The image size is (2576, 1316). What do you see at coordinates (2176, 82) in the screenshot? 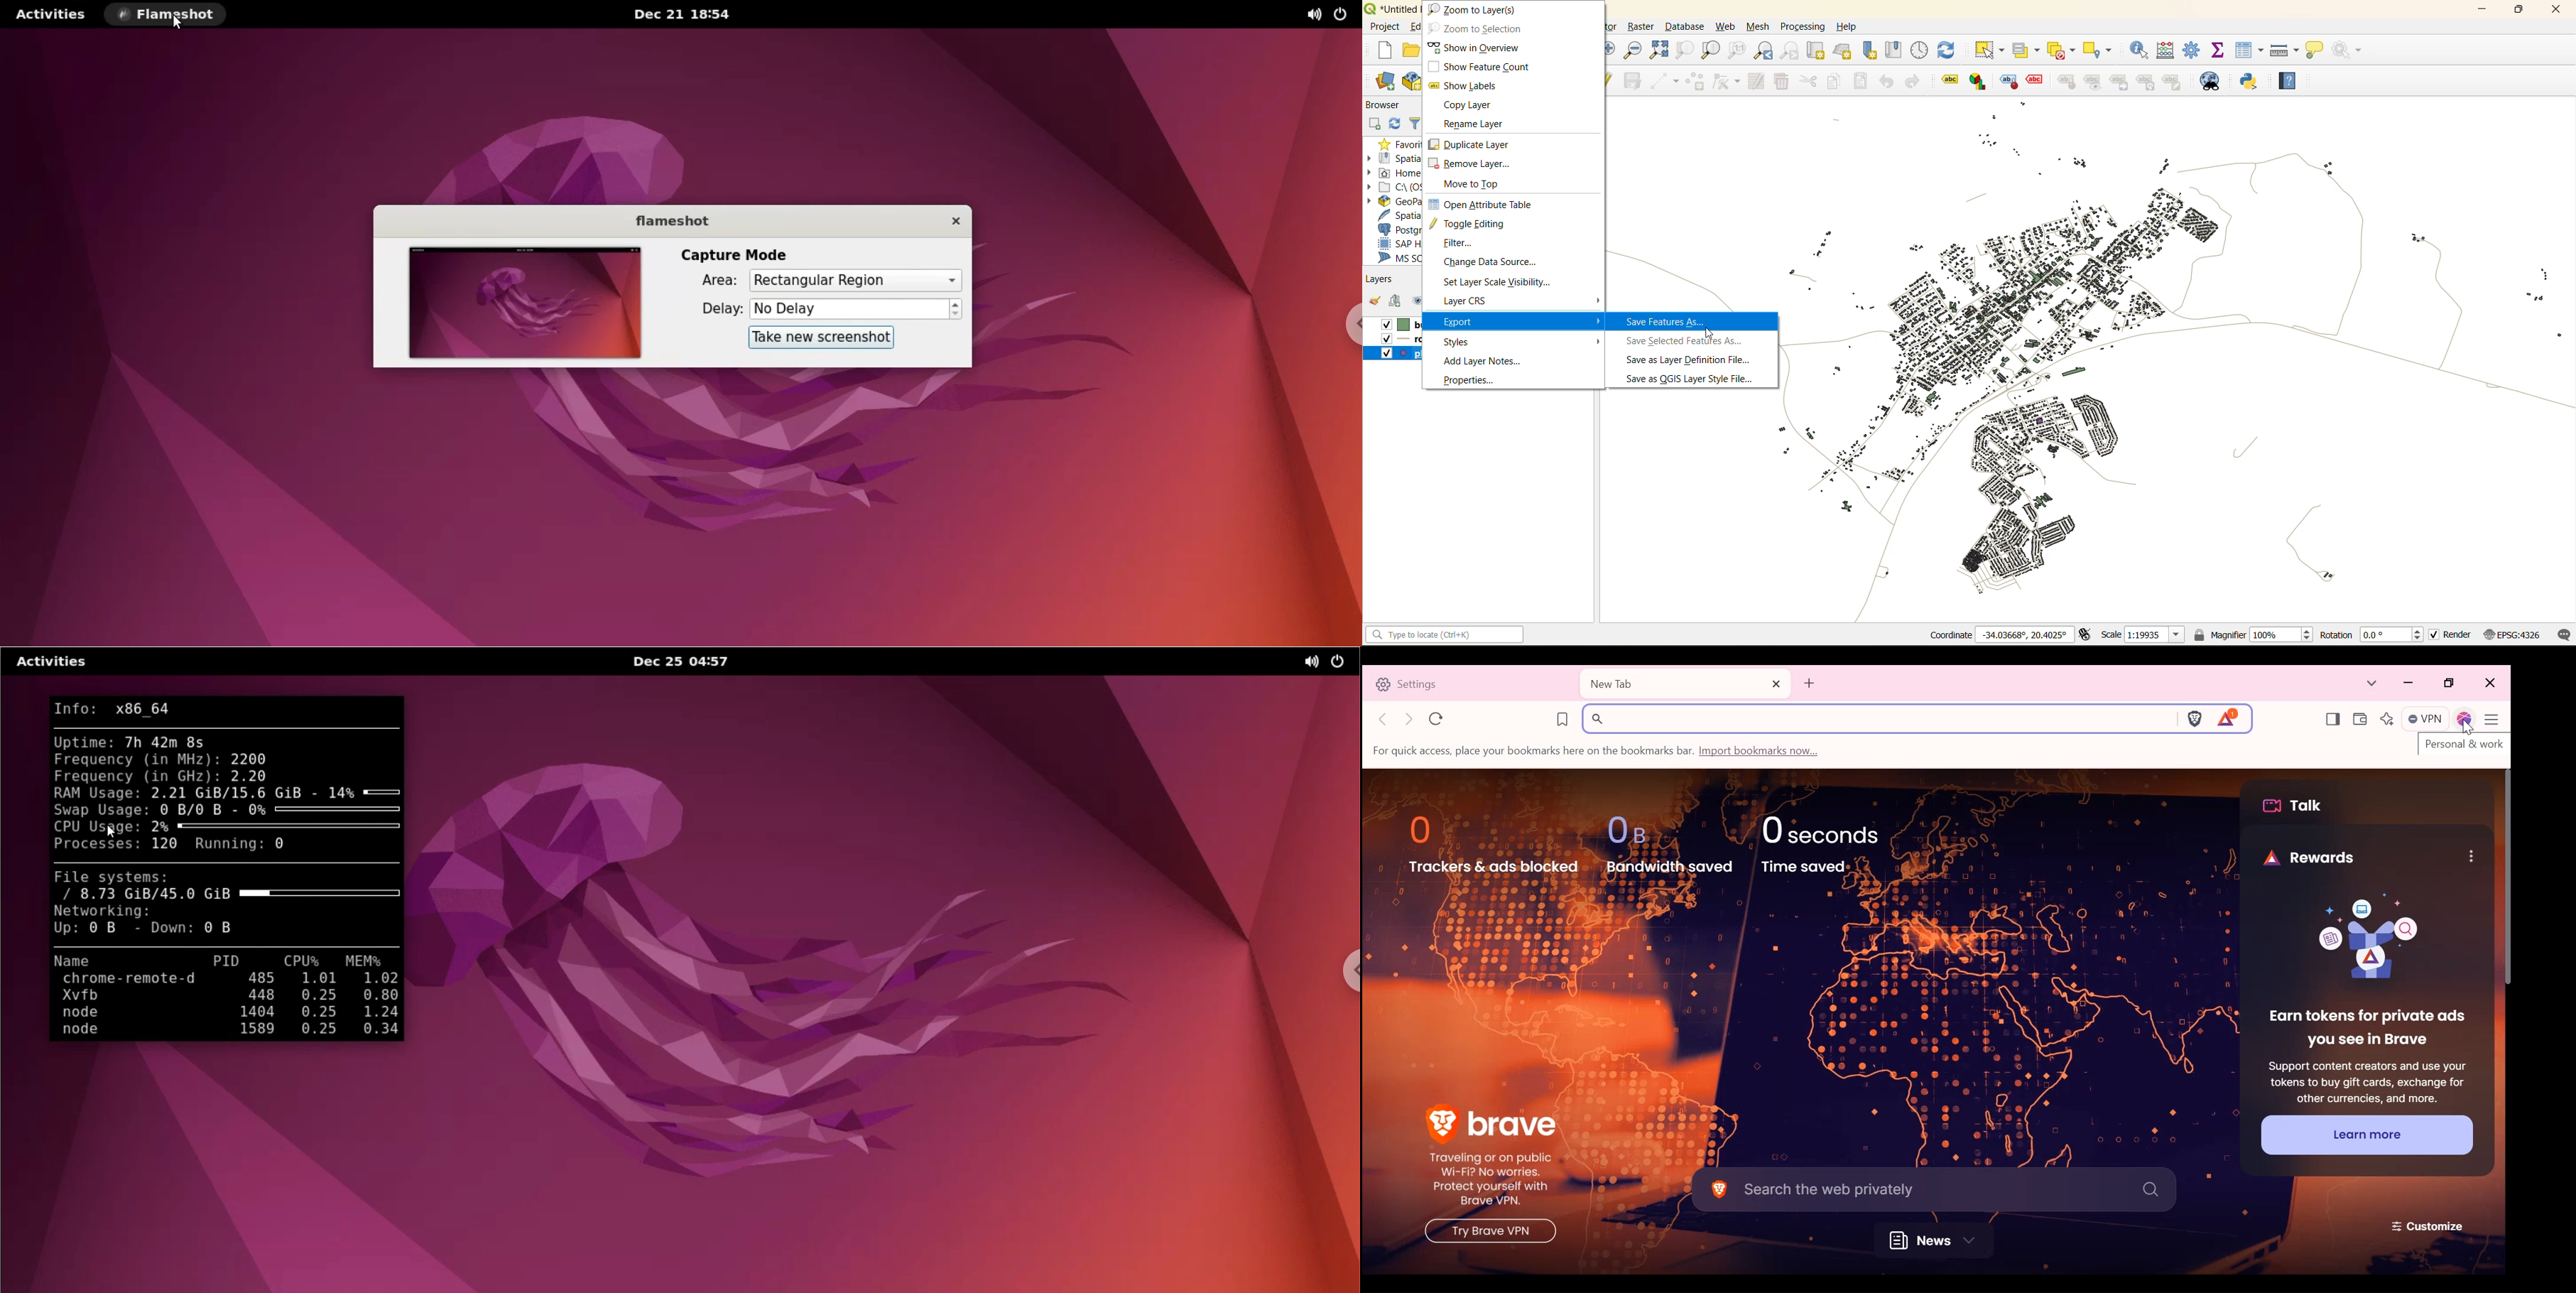
I see `change label properties` at bounding box center [2176, 82].